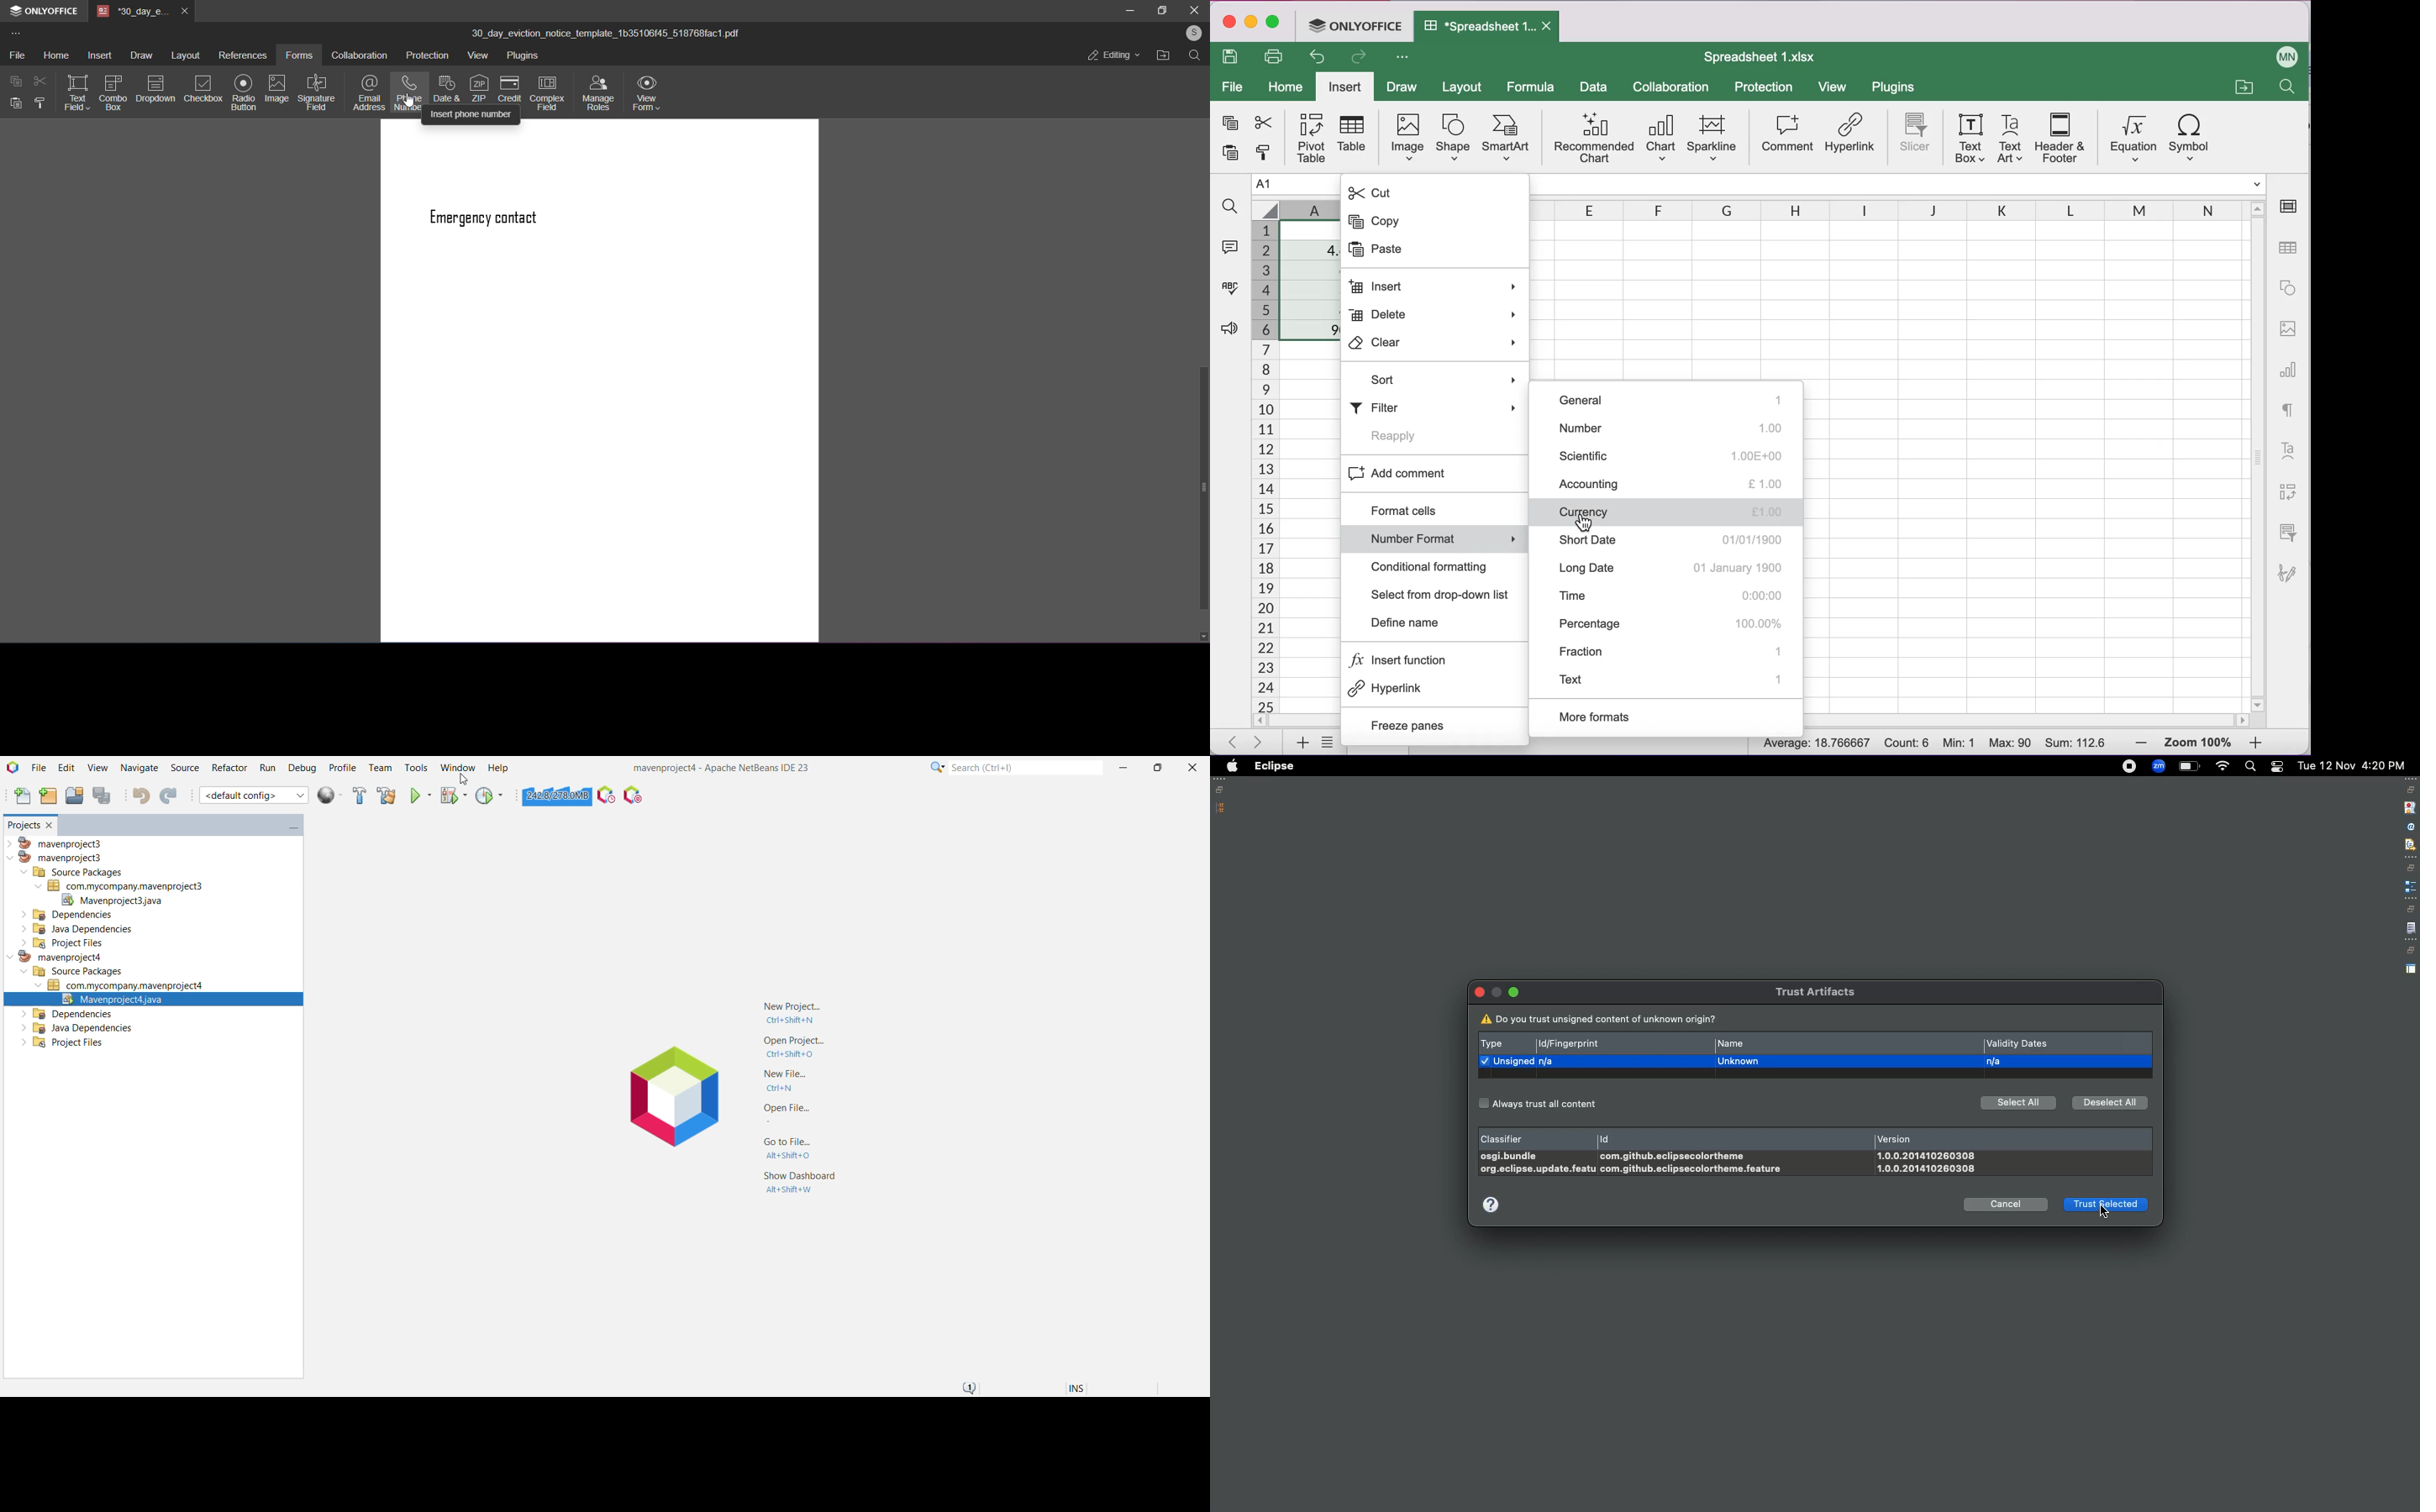  What do you see at coordinates (2289, 286) in the screenshot?
I see `shape` at bounding box center [2289, 286].